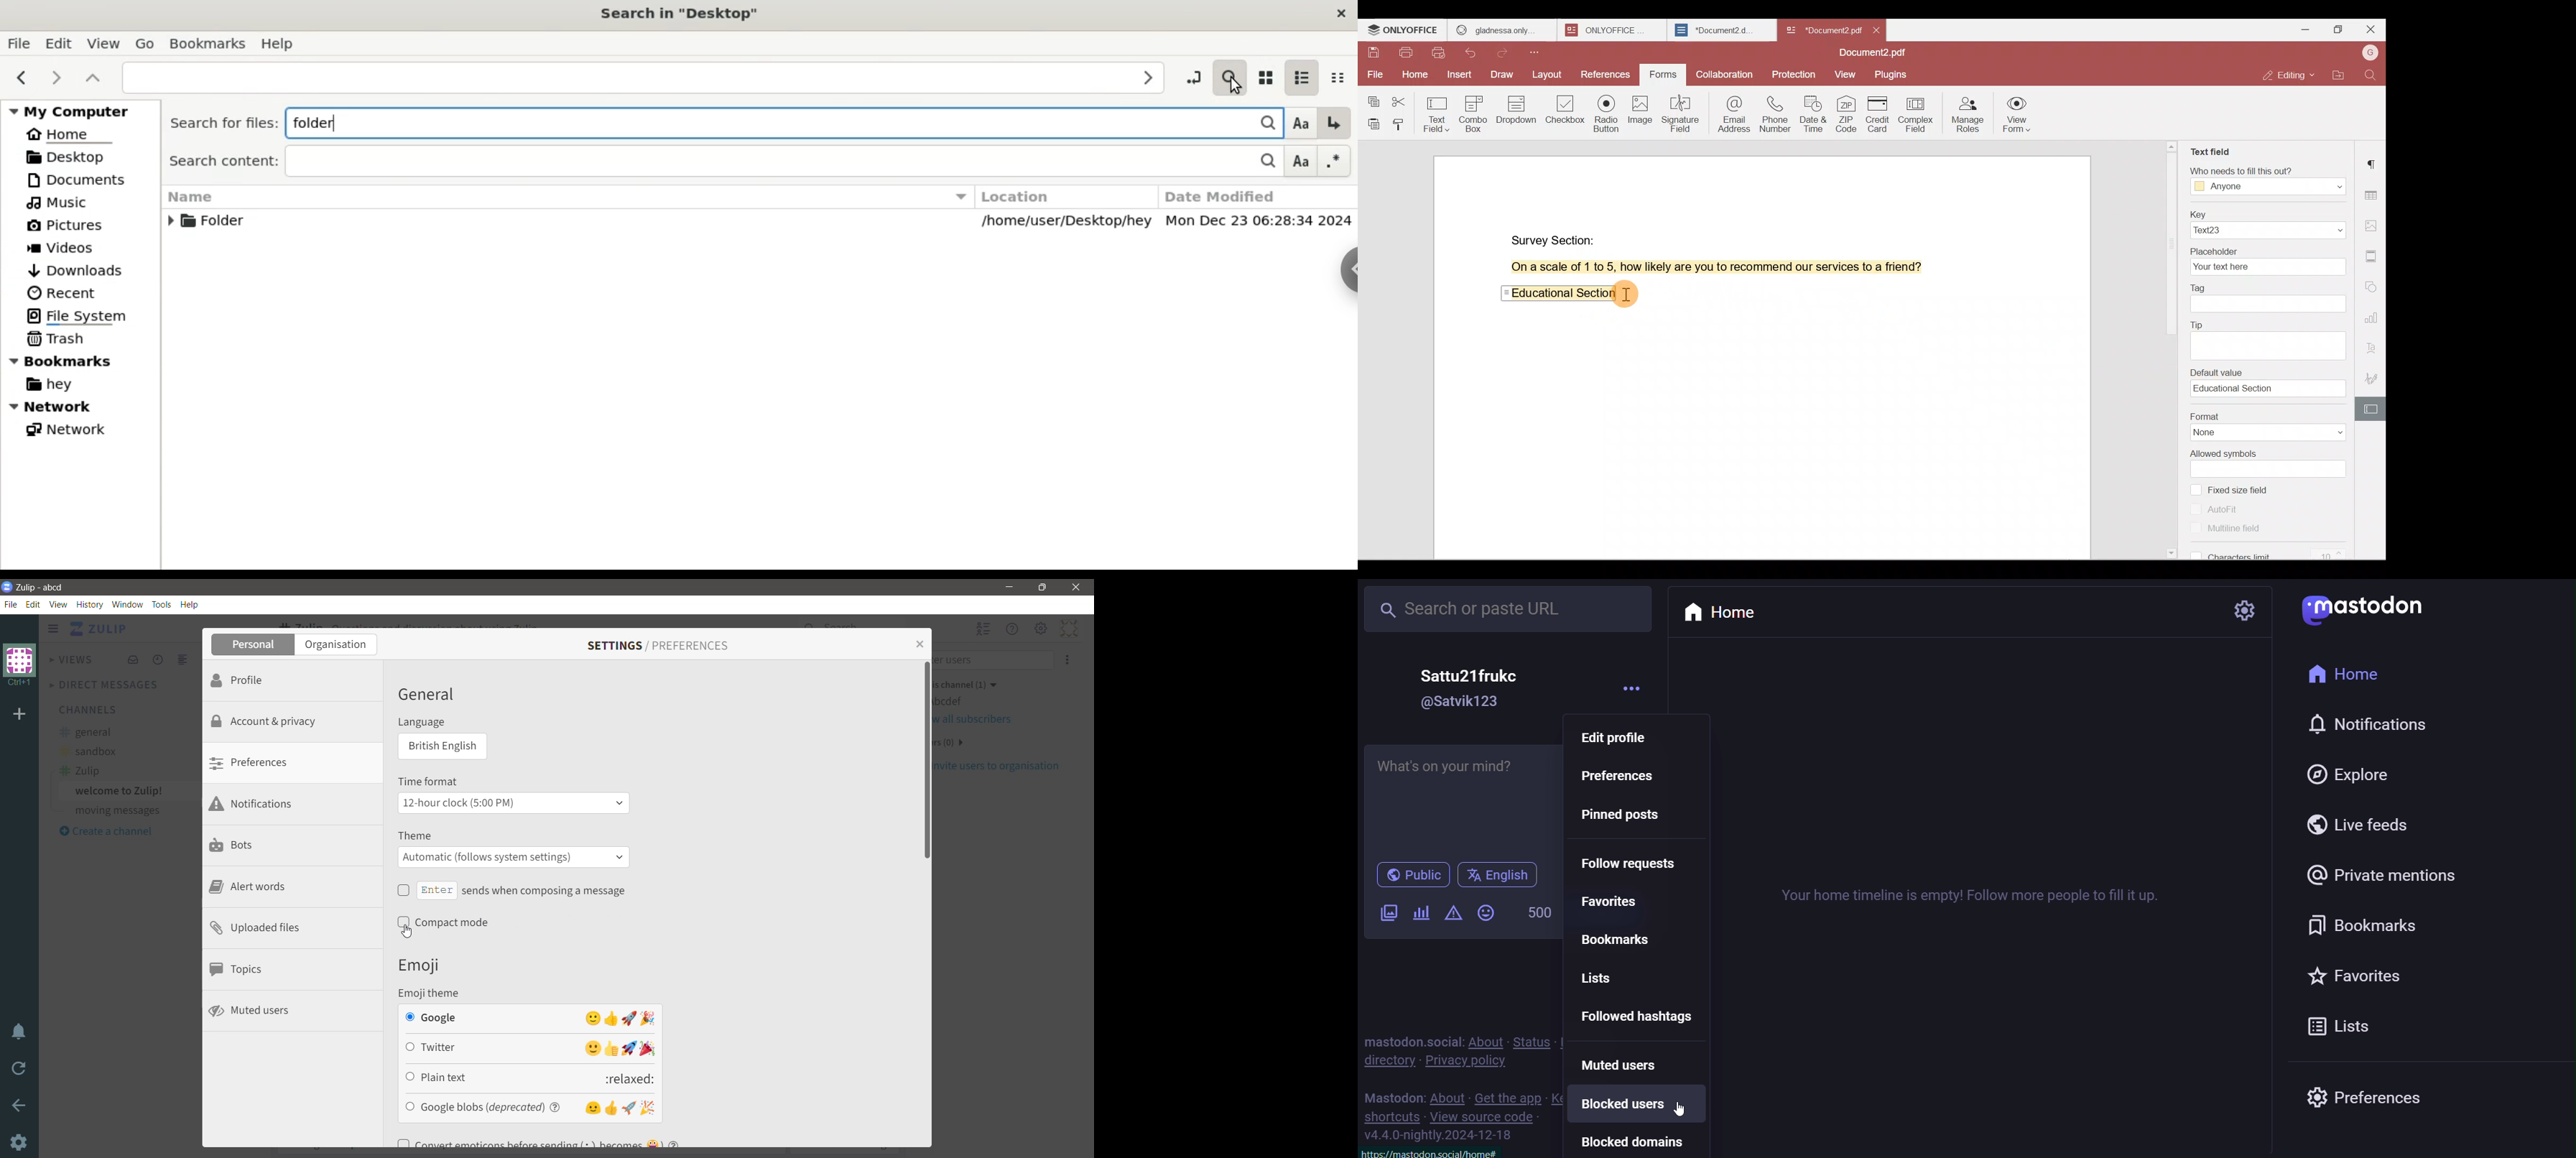  I want to click on Compact mode - click to enable/disable, so click(448, 923).